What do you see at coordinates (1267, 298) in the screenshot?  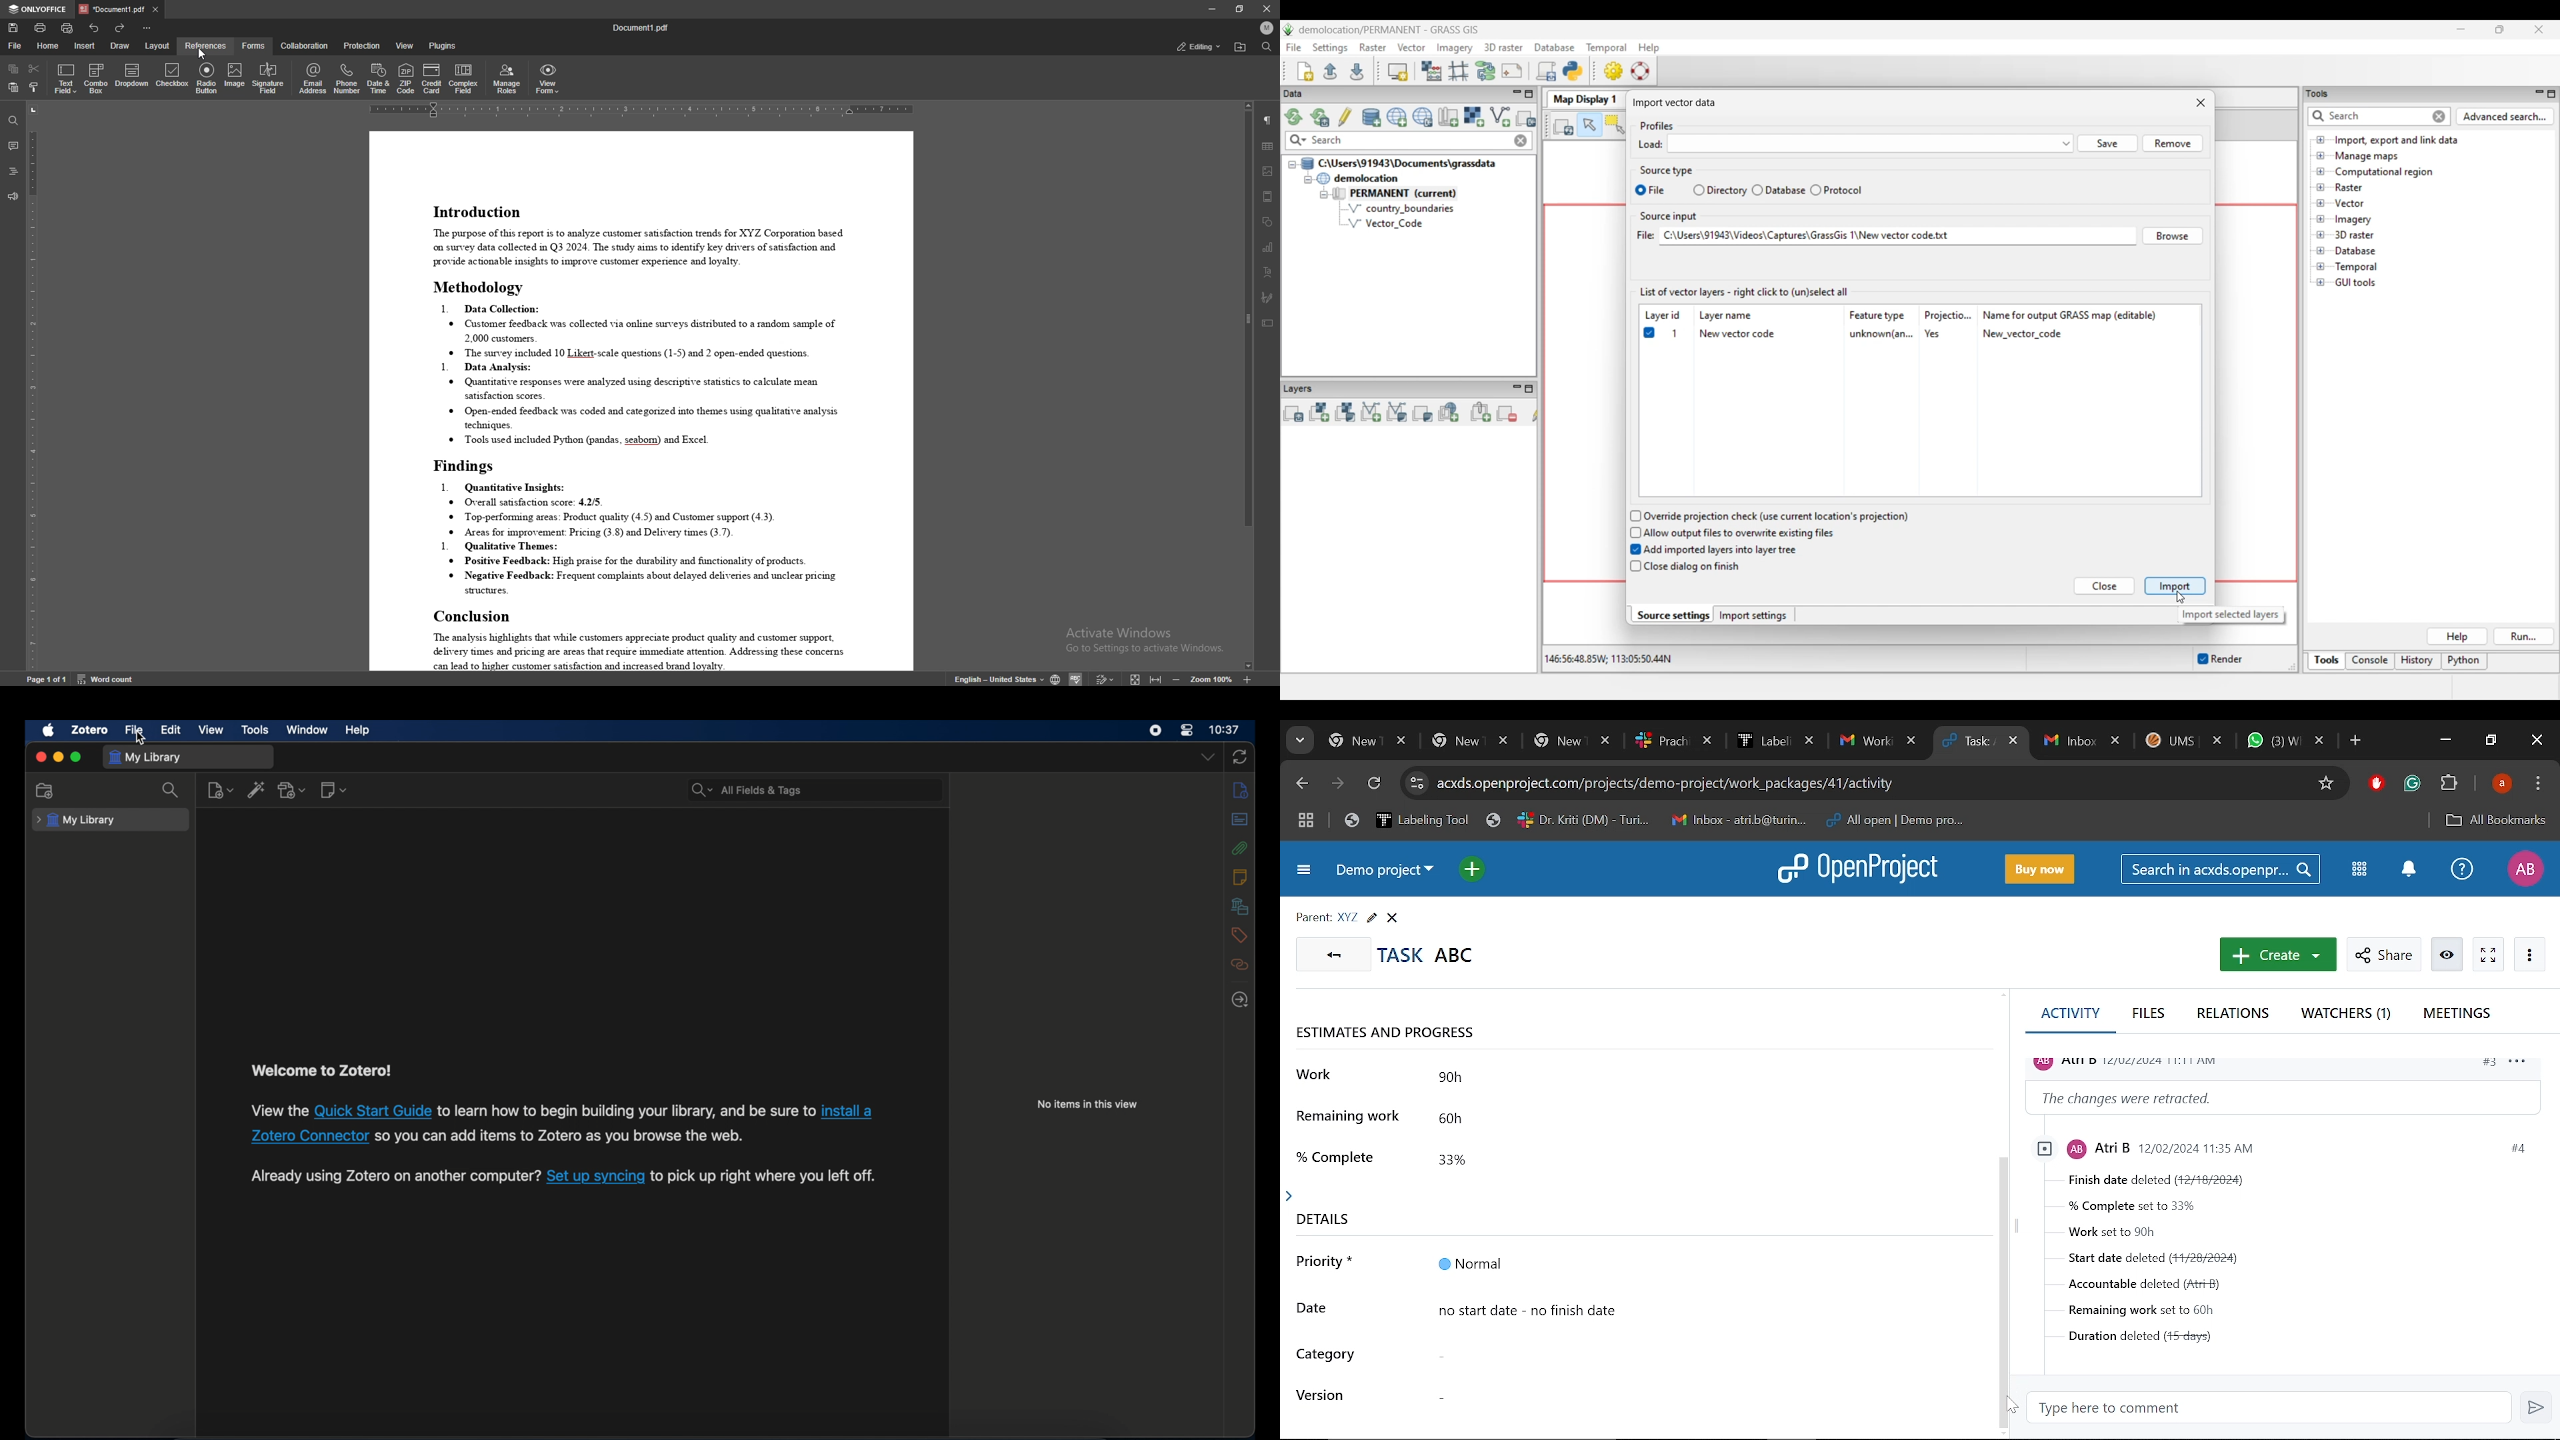 I see `signature field` at bounding box center [1267, 298].